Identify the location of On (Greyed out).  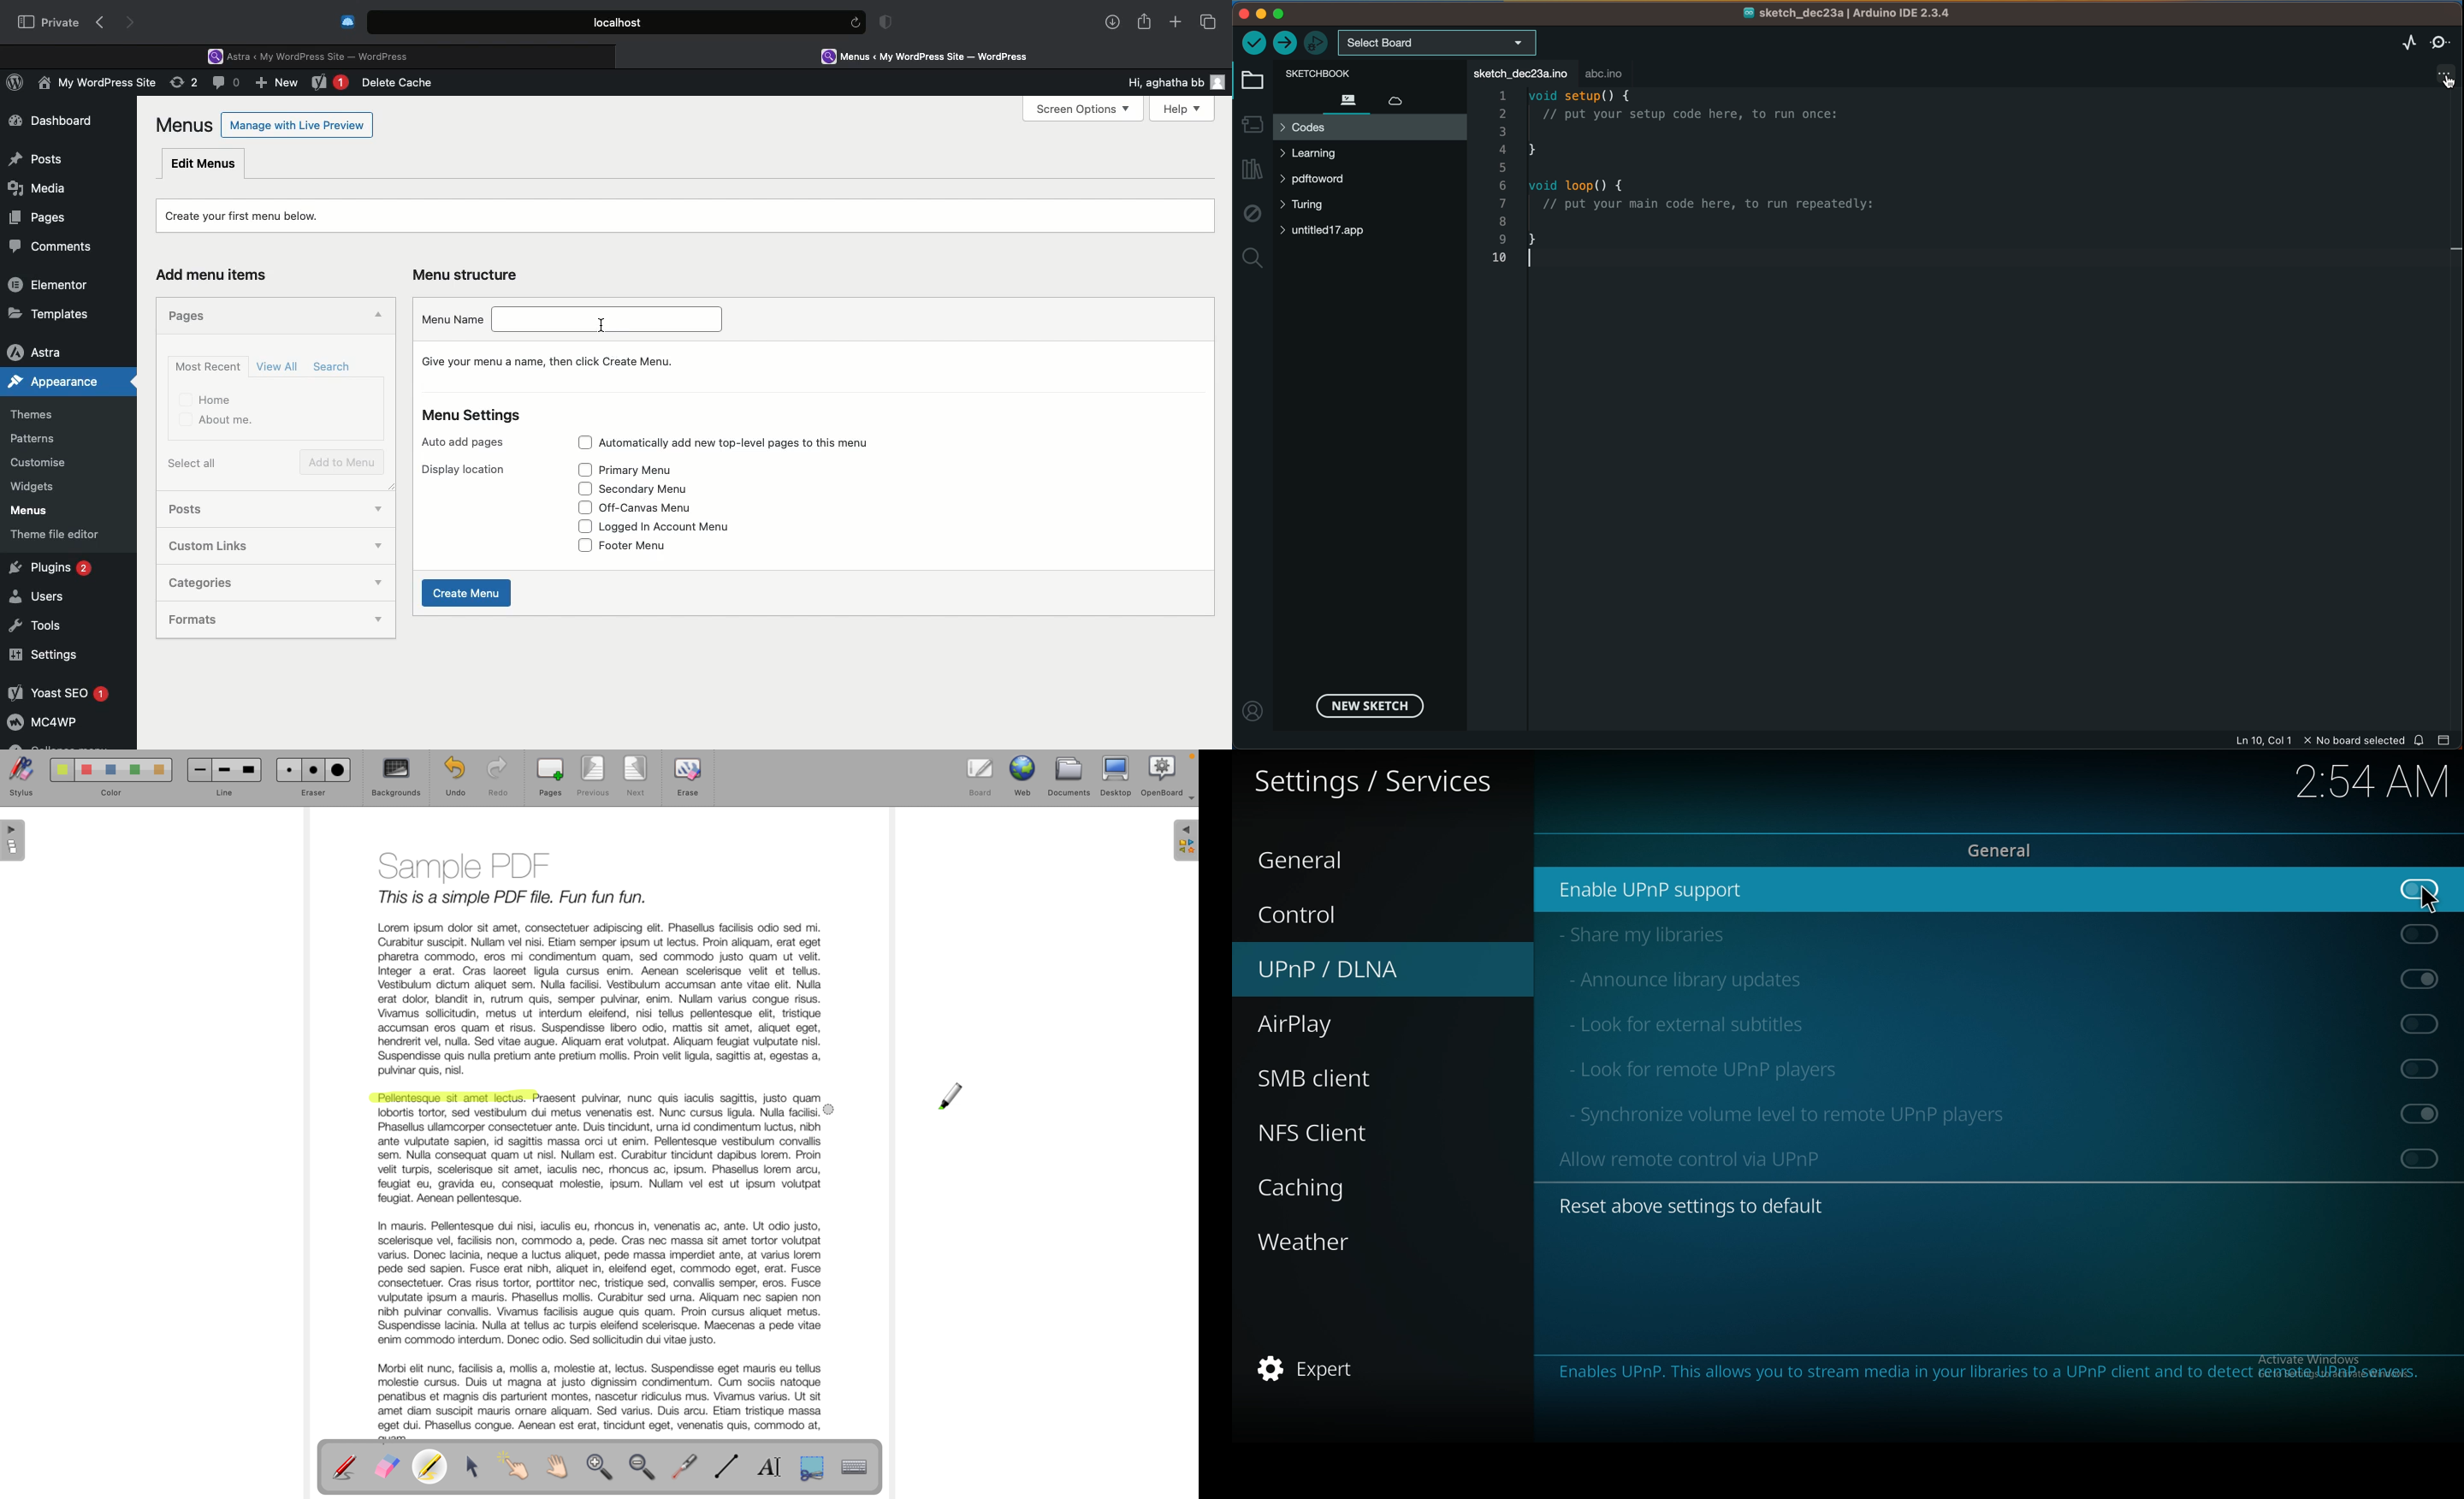
(2424, 979).